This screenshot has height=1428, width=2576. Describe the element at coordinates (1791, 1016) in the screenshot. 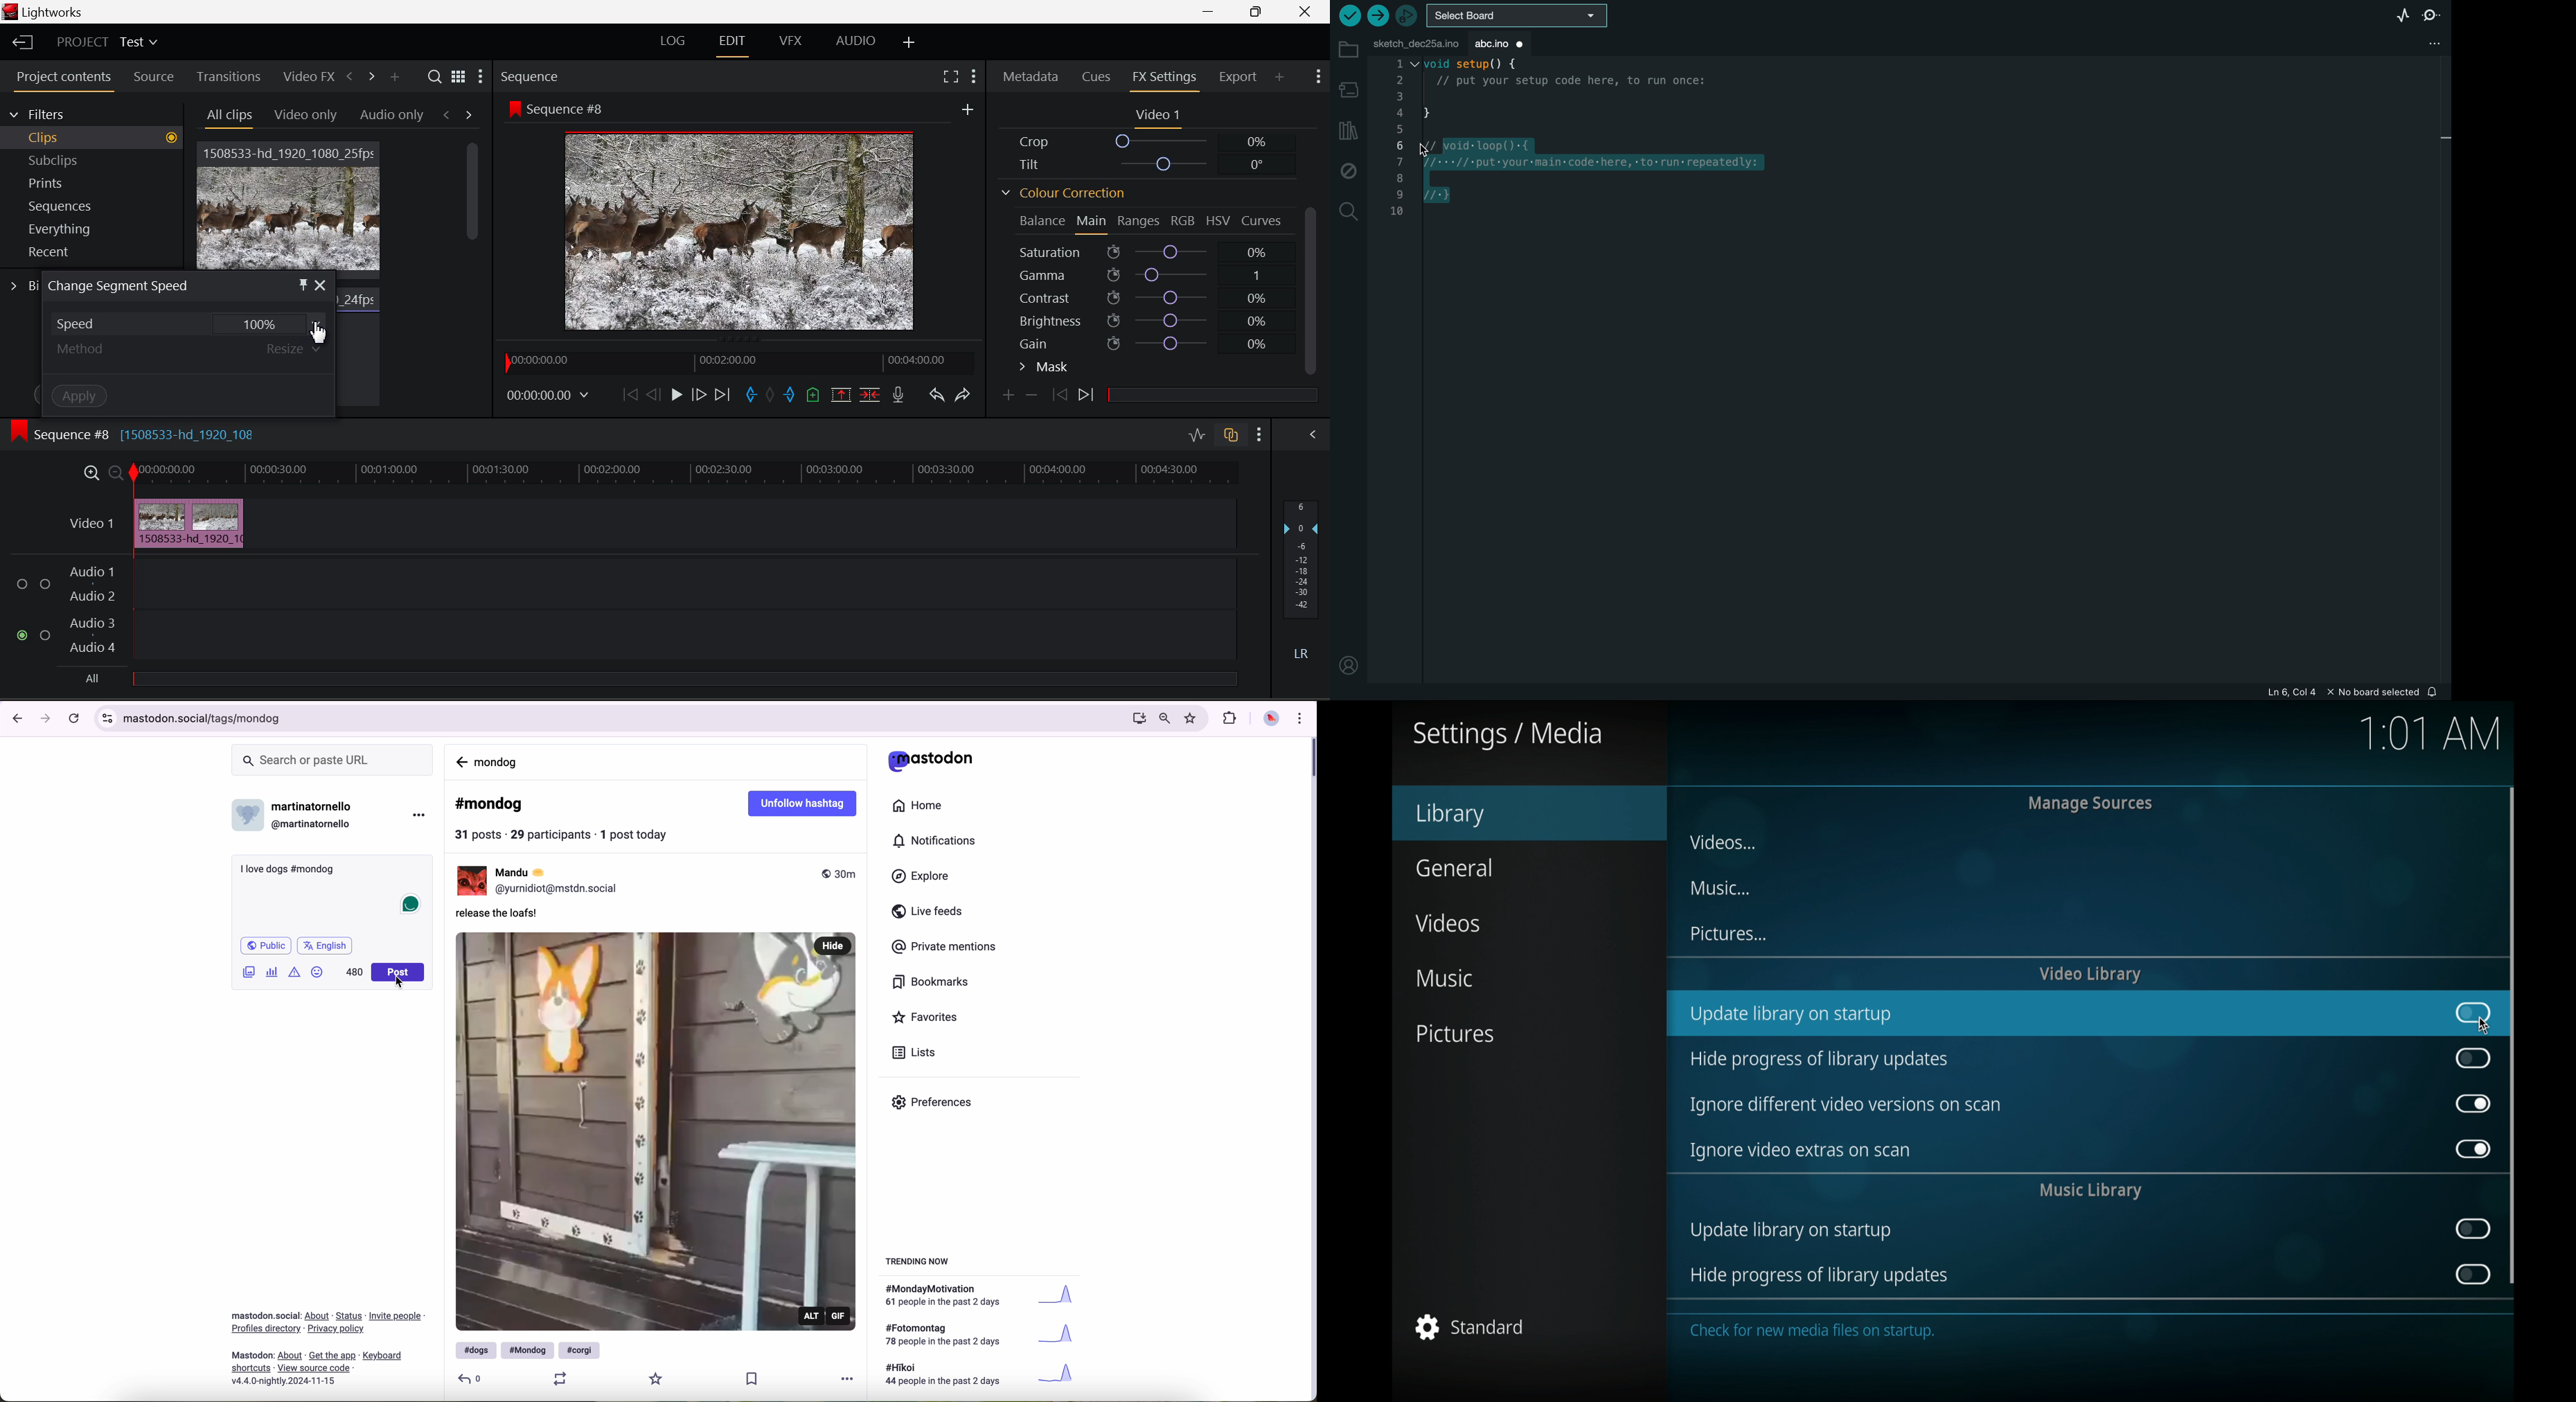

I see `update library on  startup` at that location.